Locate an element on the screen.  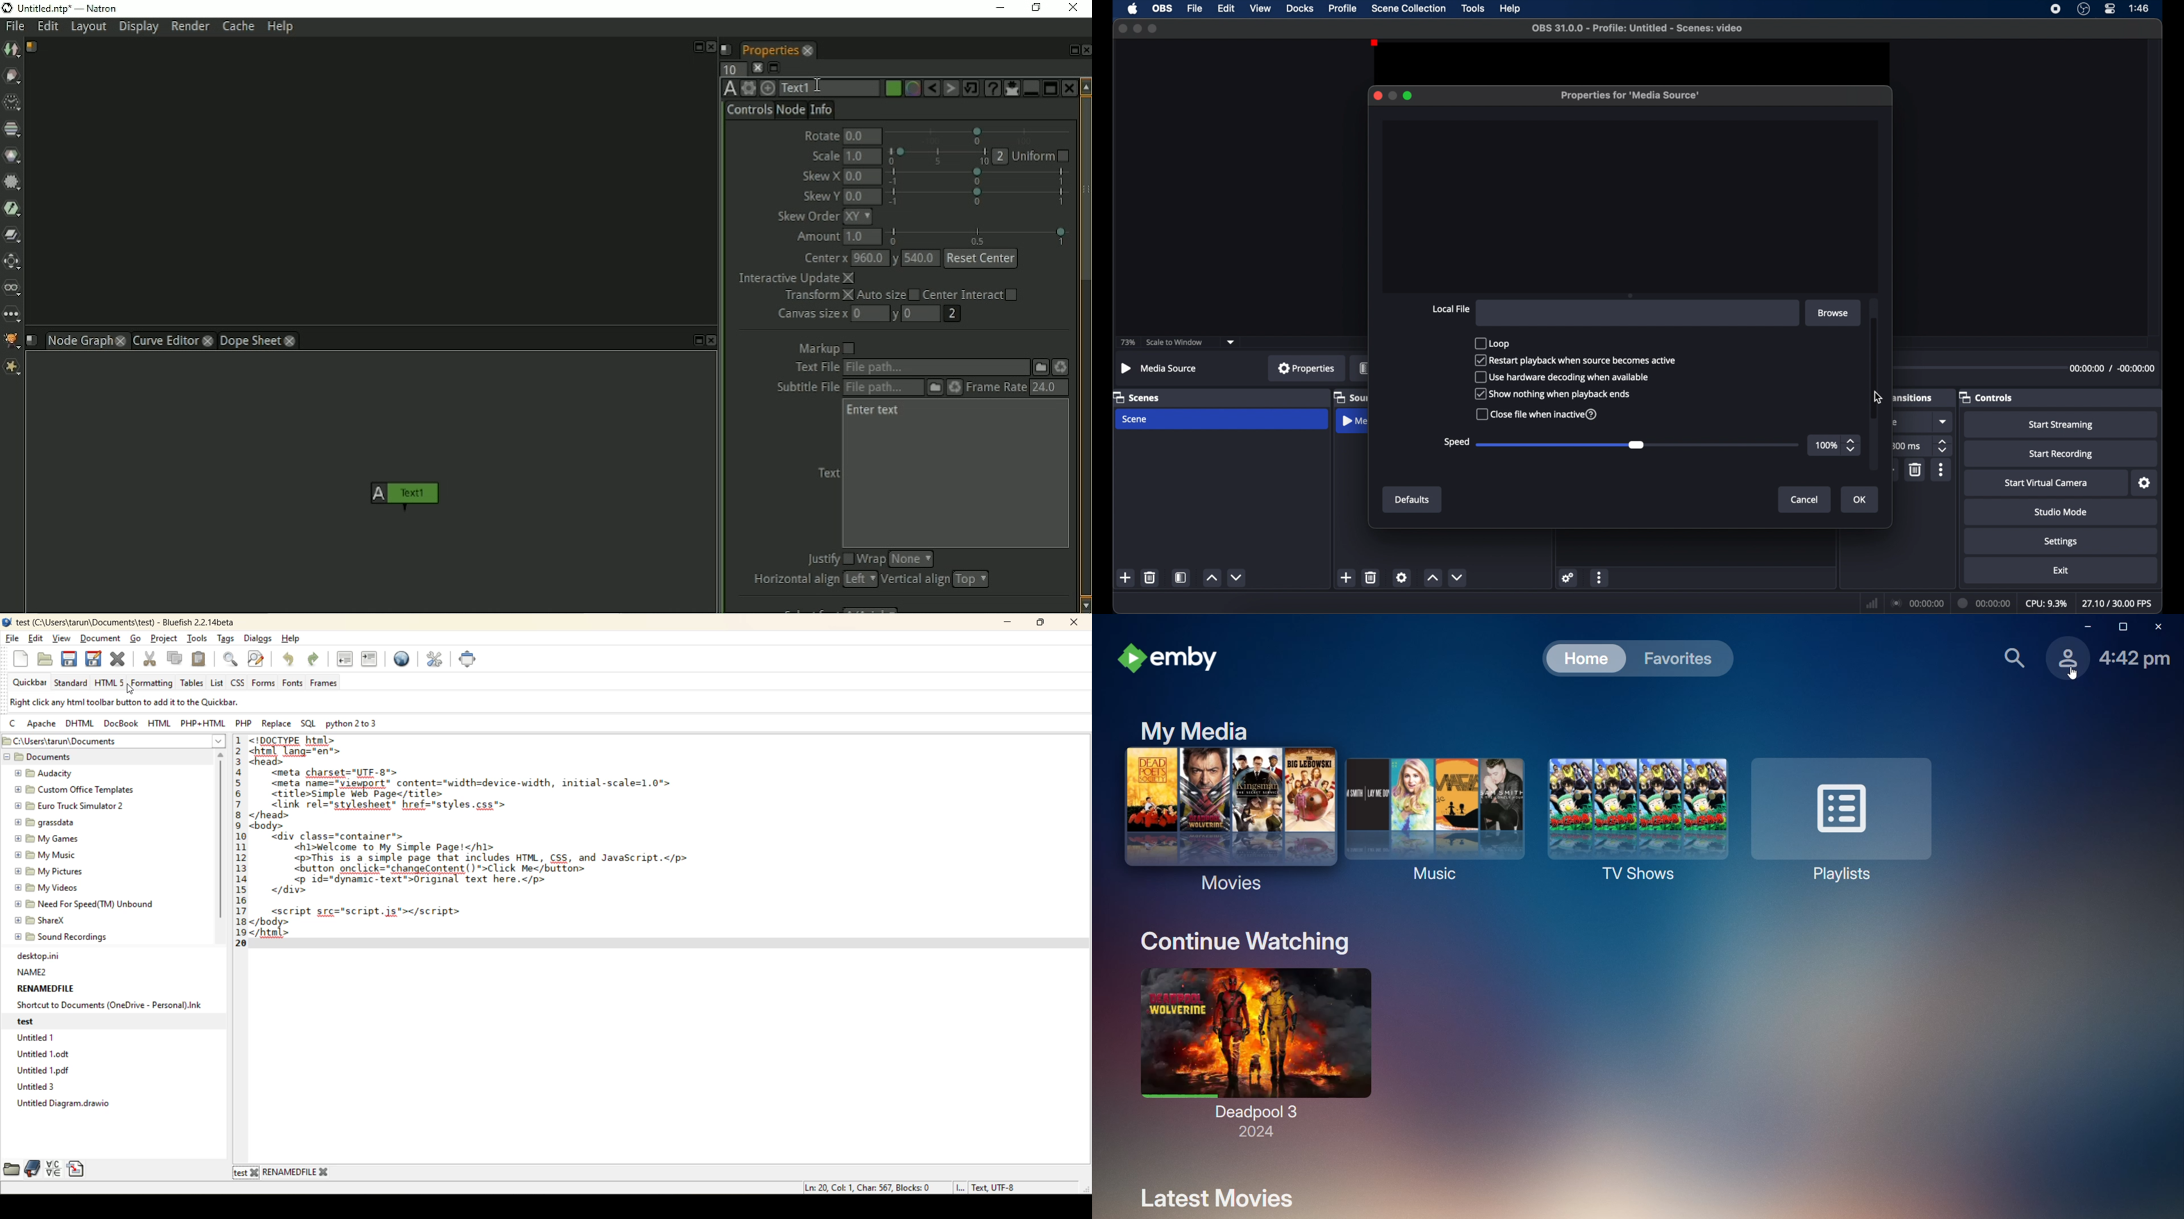
show nothing when playback ends is located at coordinates (1554, 393).